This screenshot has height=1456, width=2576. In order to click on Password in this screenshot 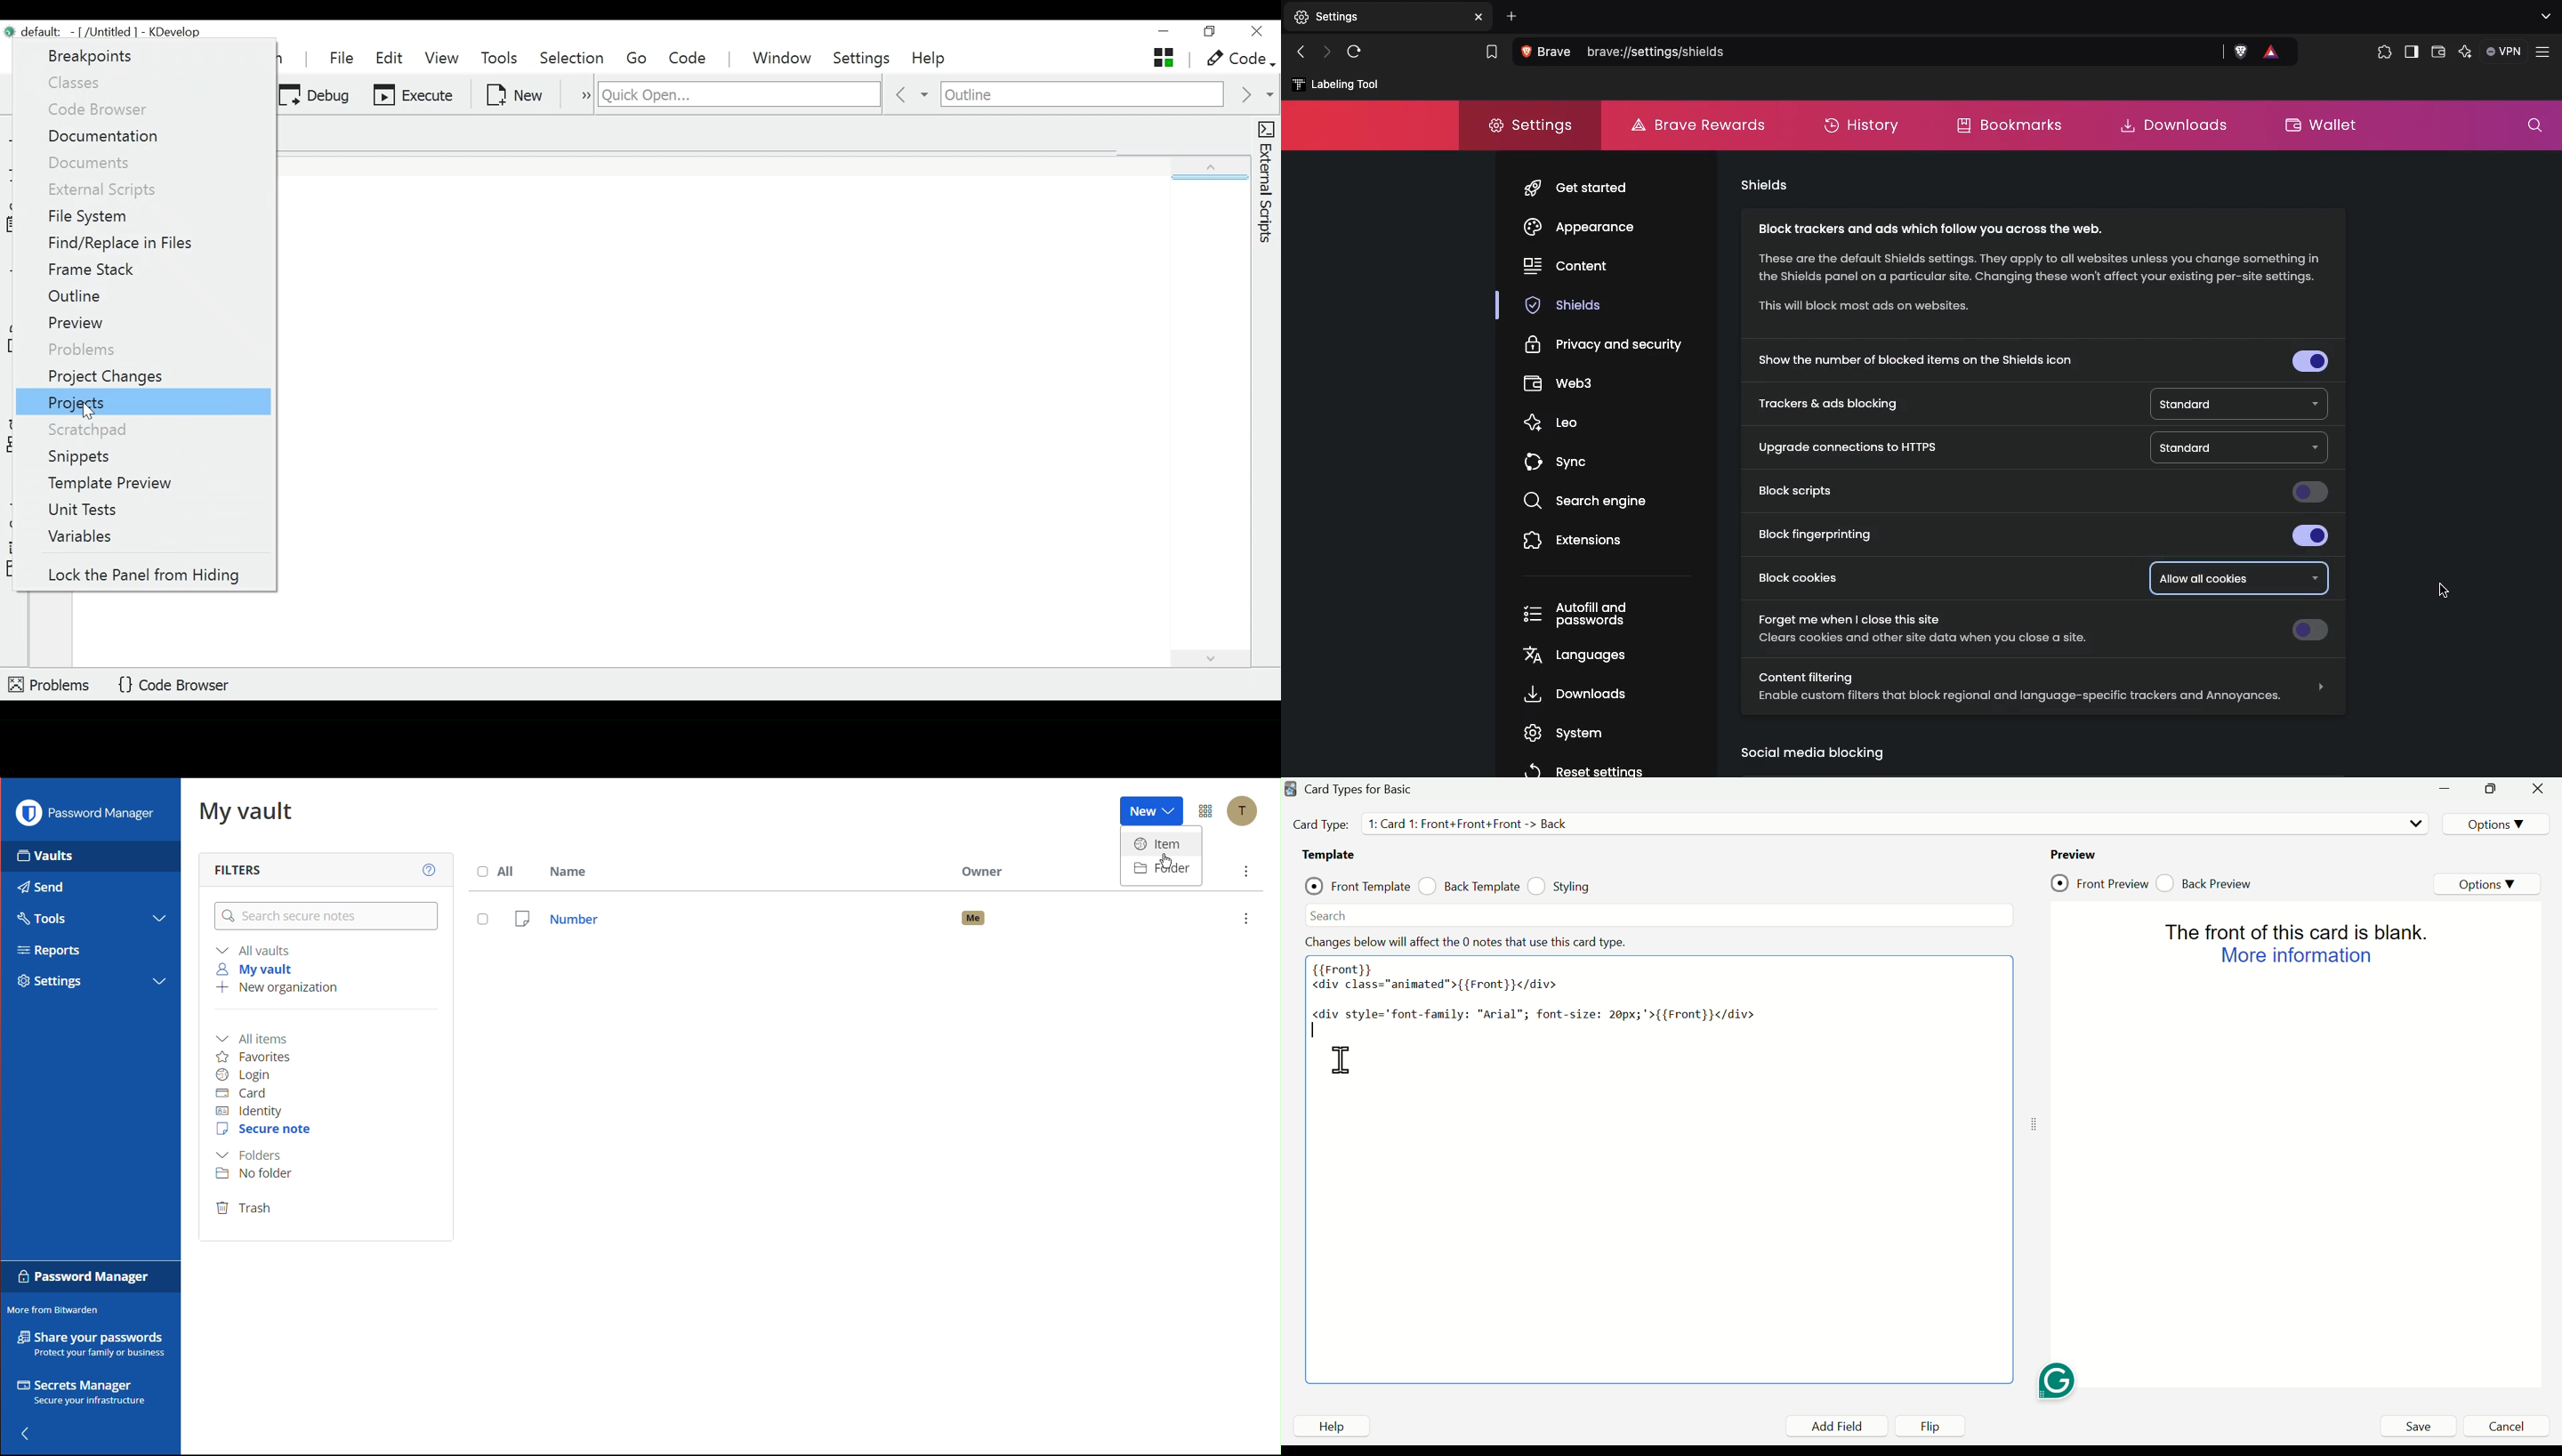, I will do `click(84, 1280)`.